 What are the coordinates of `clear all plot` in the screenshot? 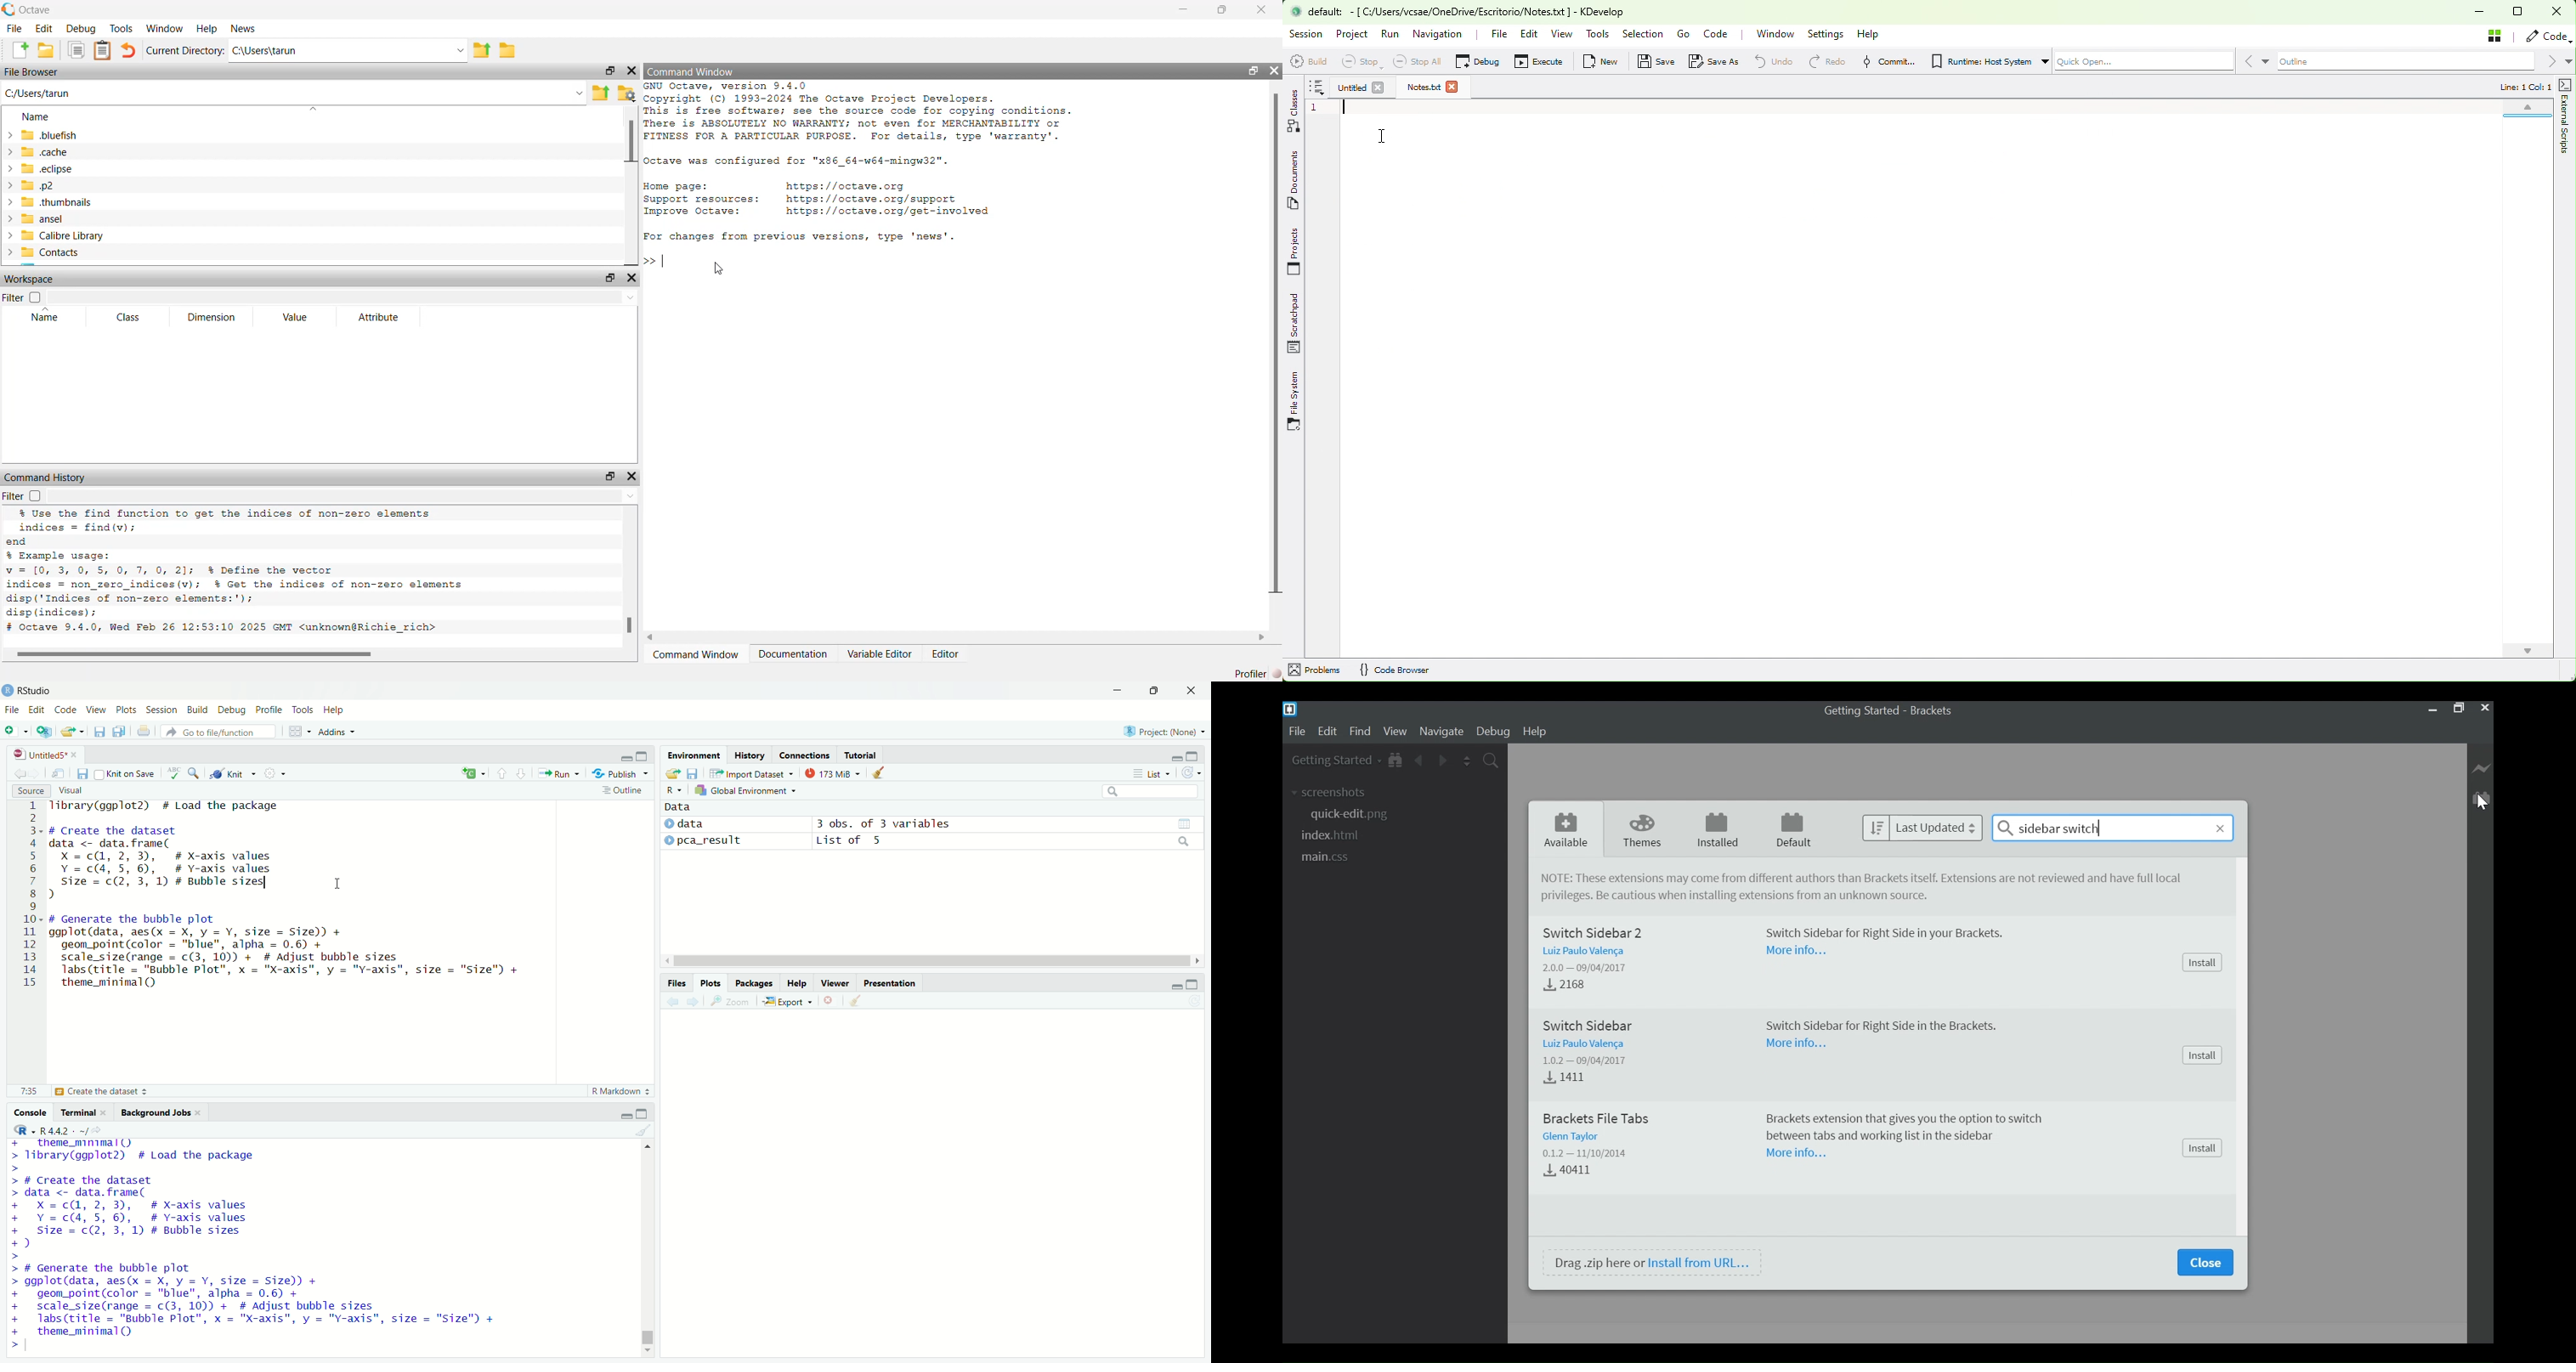 It's located at (857, 1001).